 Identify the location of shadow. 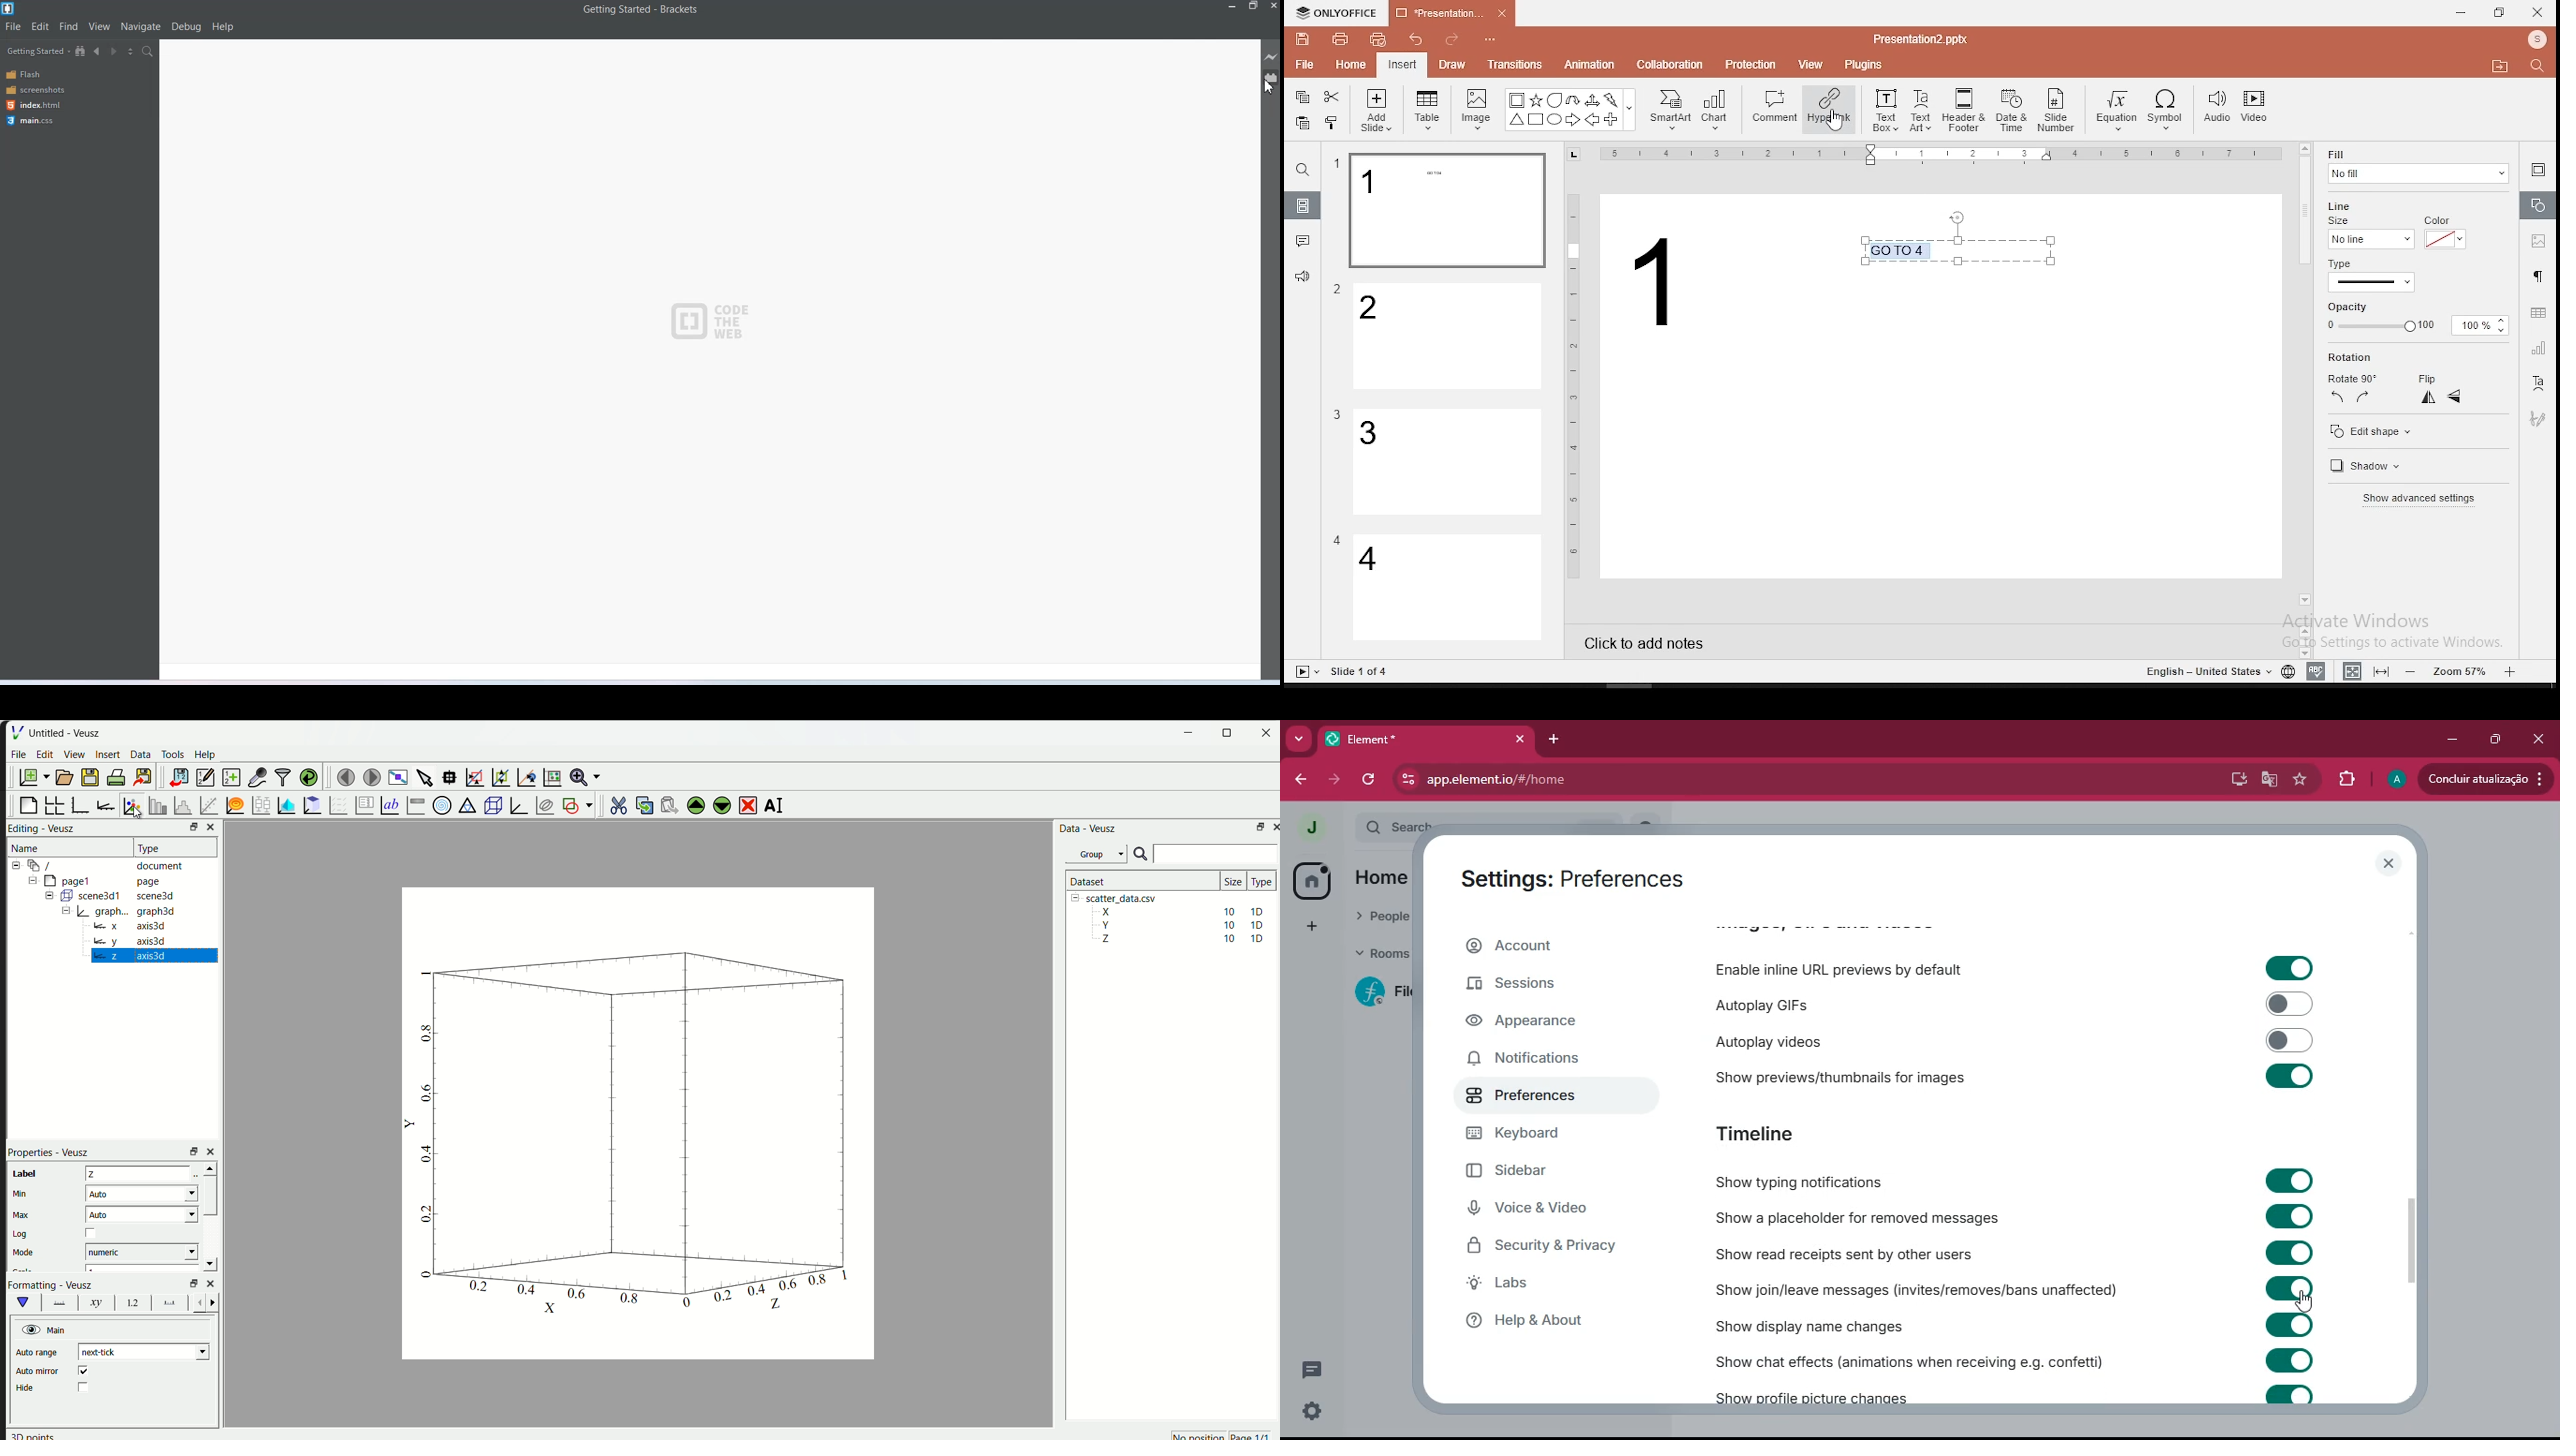
(2362, 468).